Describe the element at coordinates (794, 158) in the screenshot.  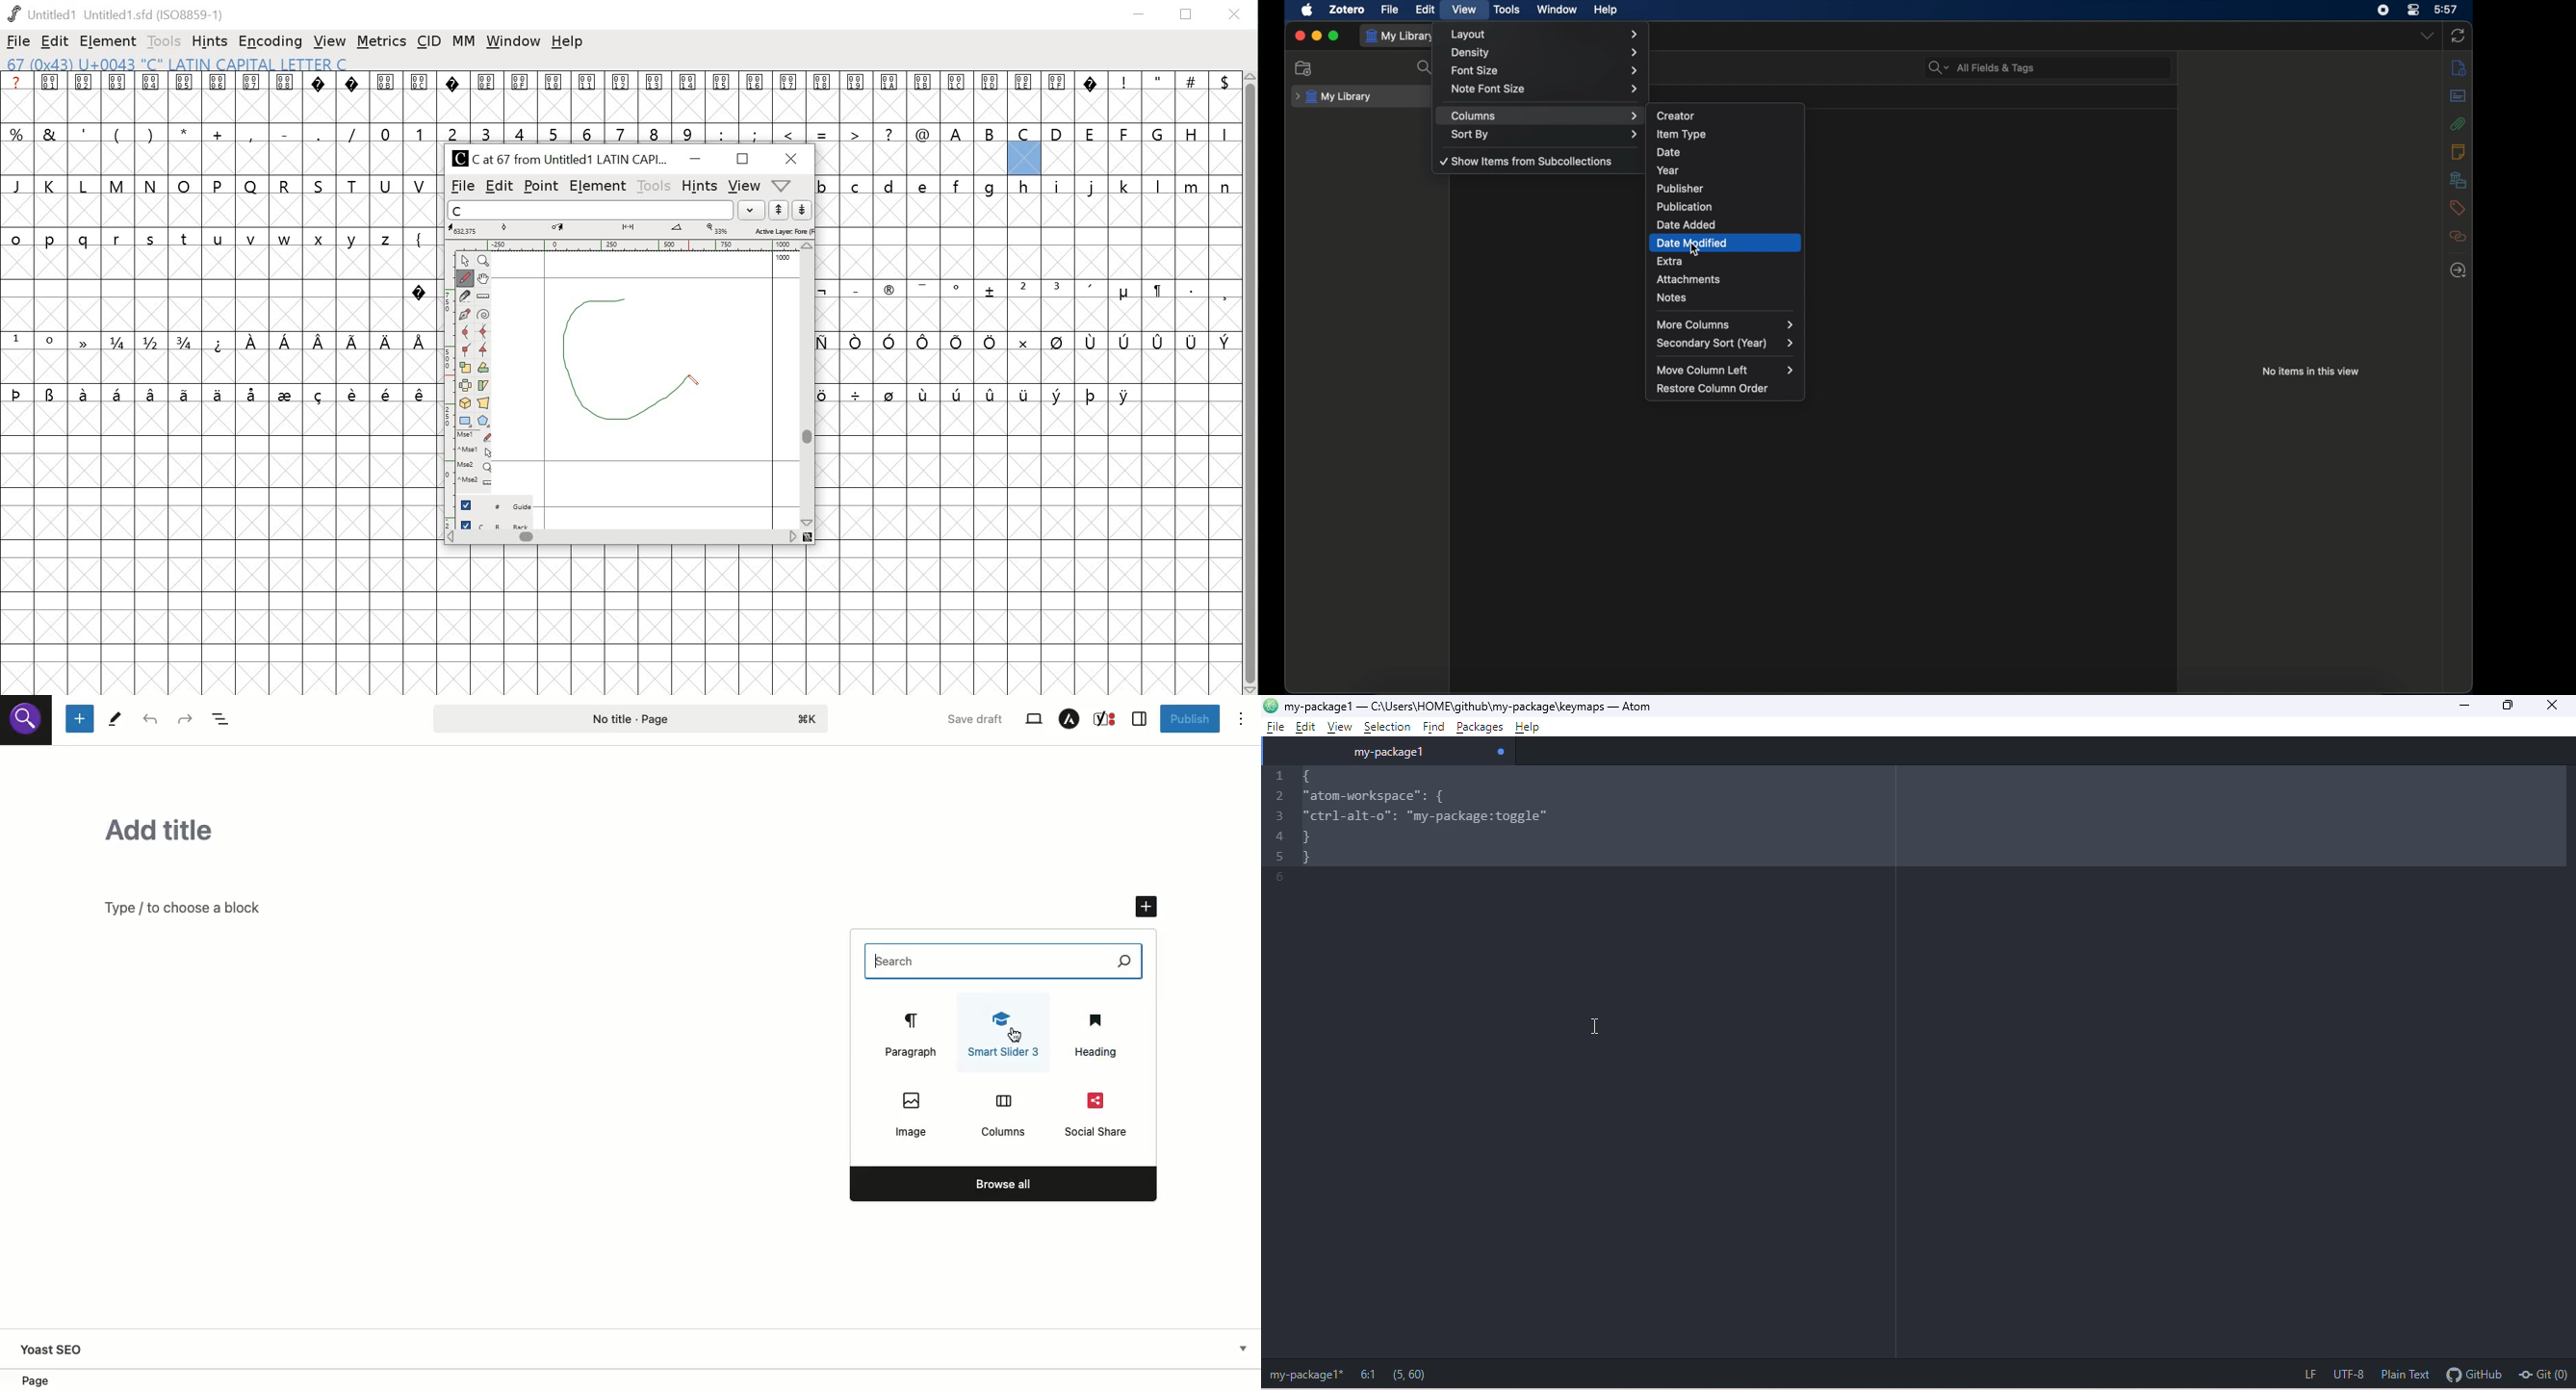
I see `close` at that location.